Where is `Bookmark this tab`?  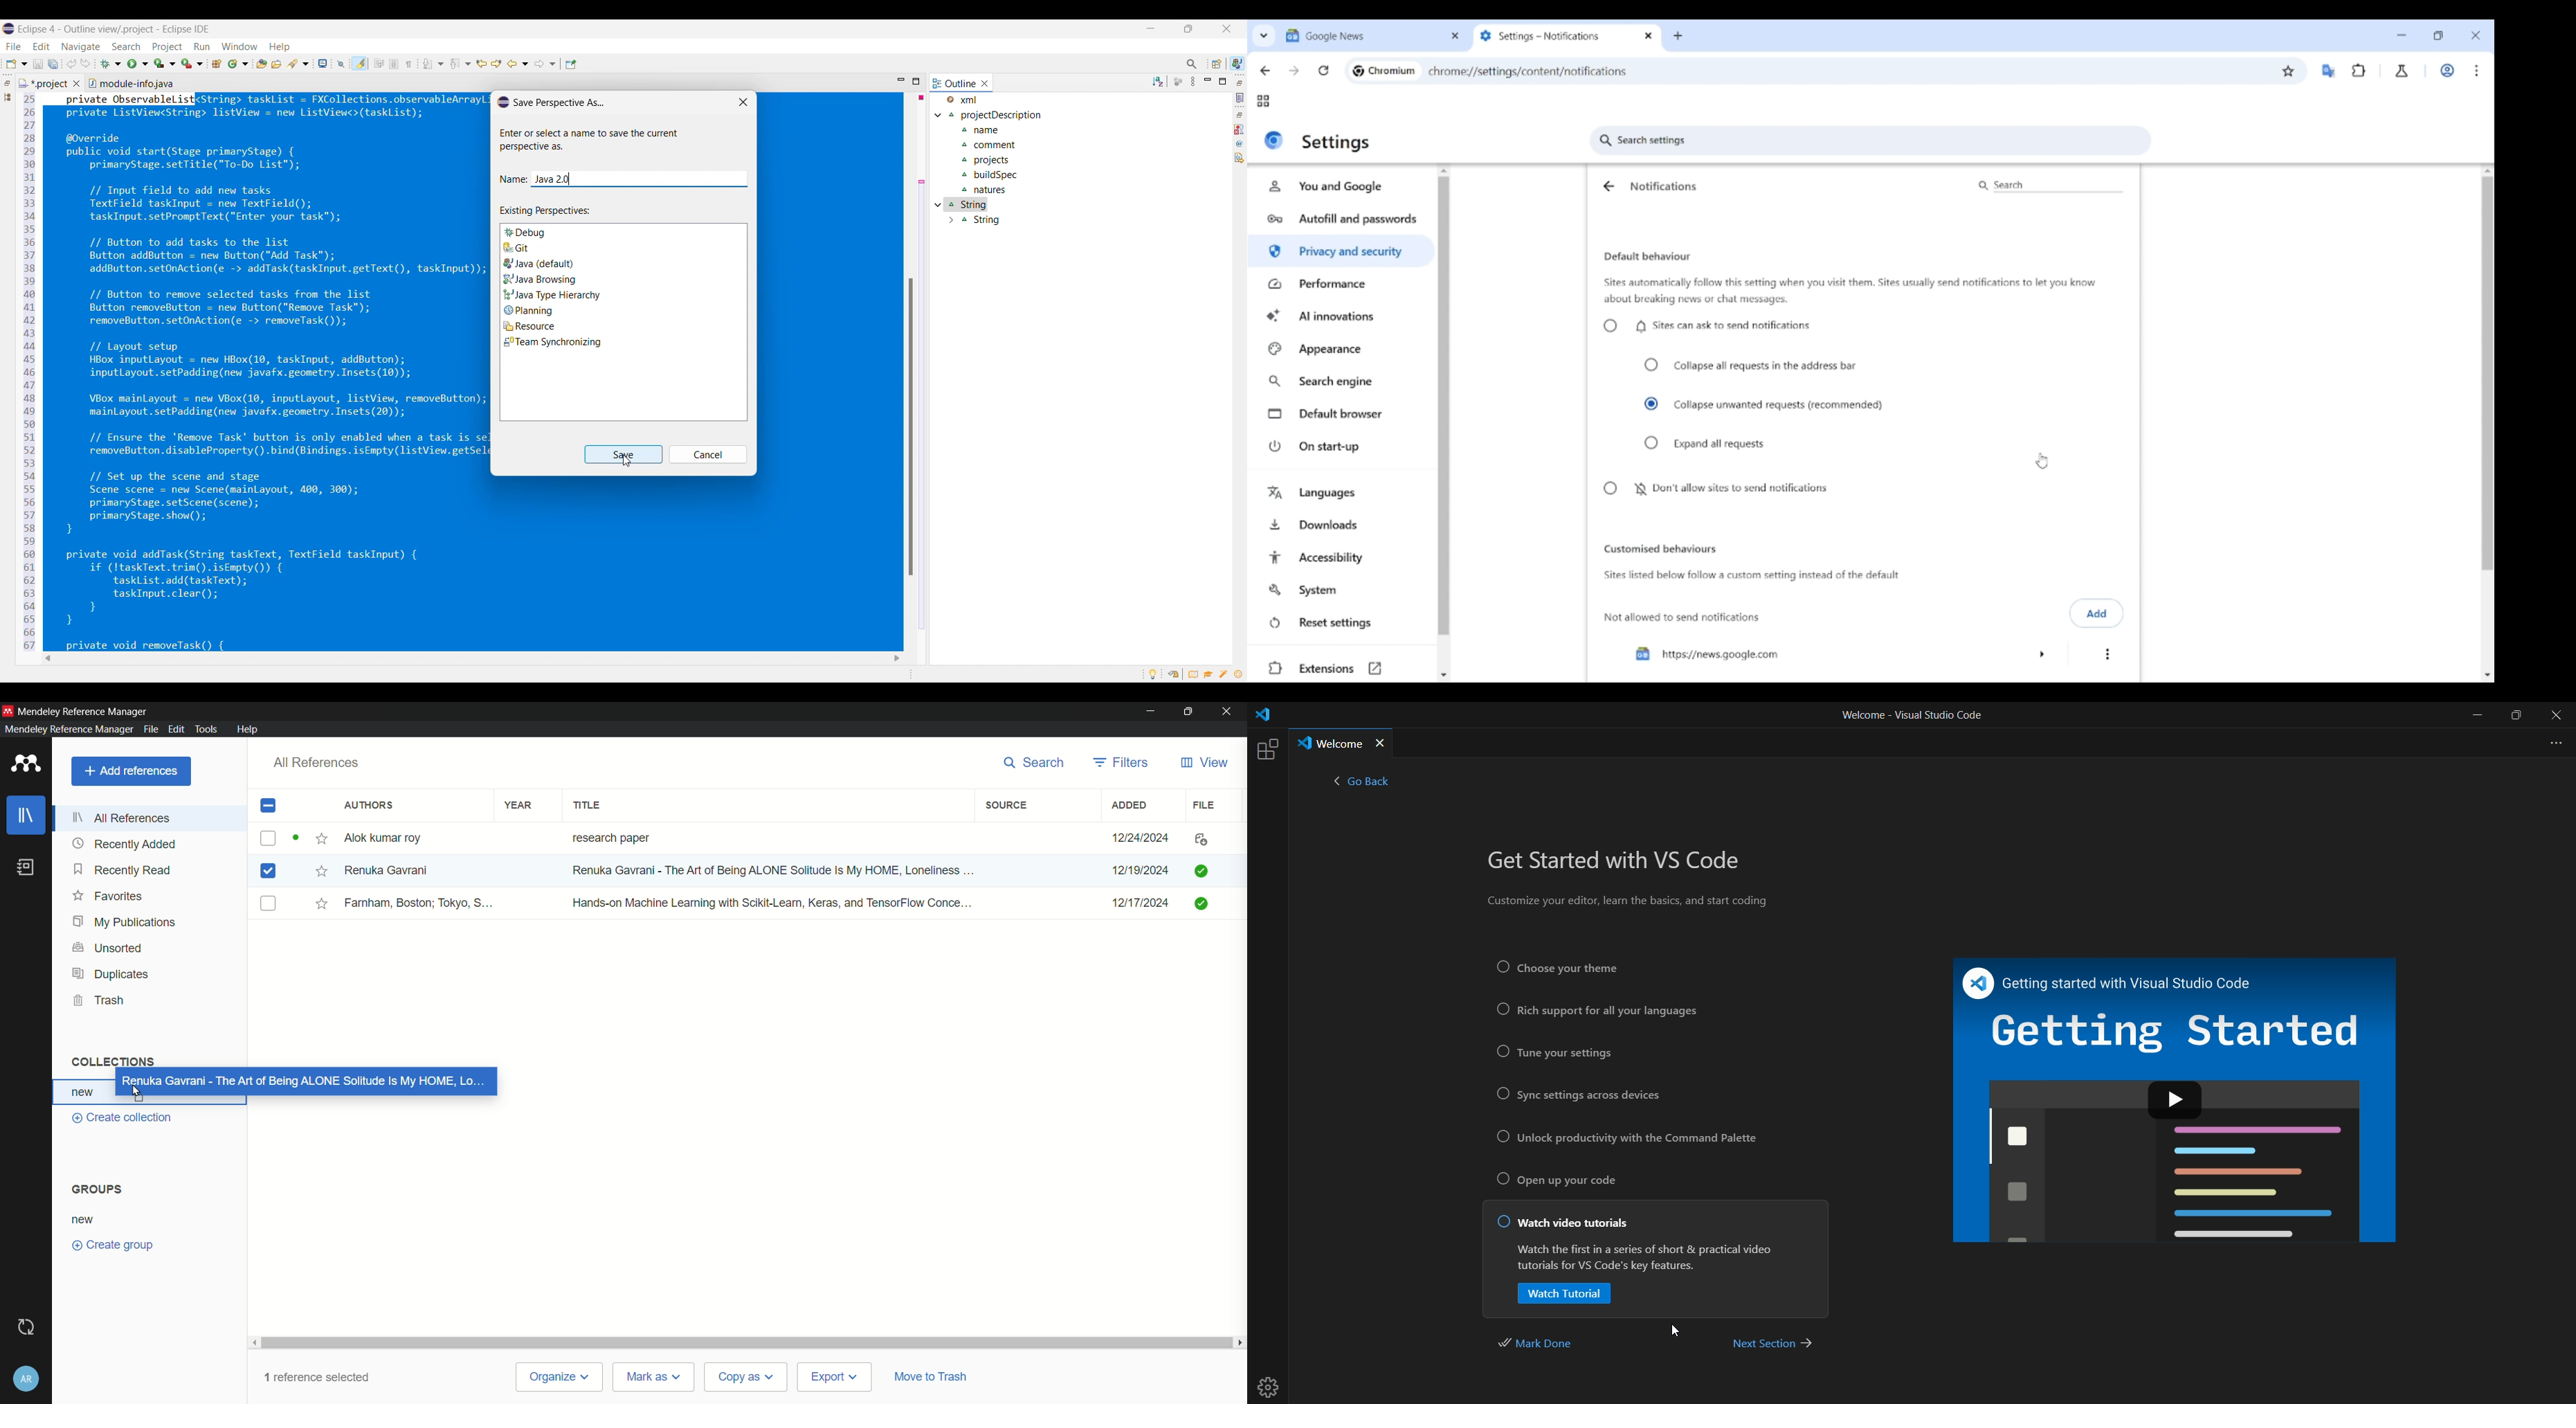
Bookmark this tab is located at coordinates (2289, 72).